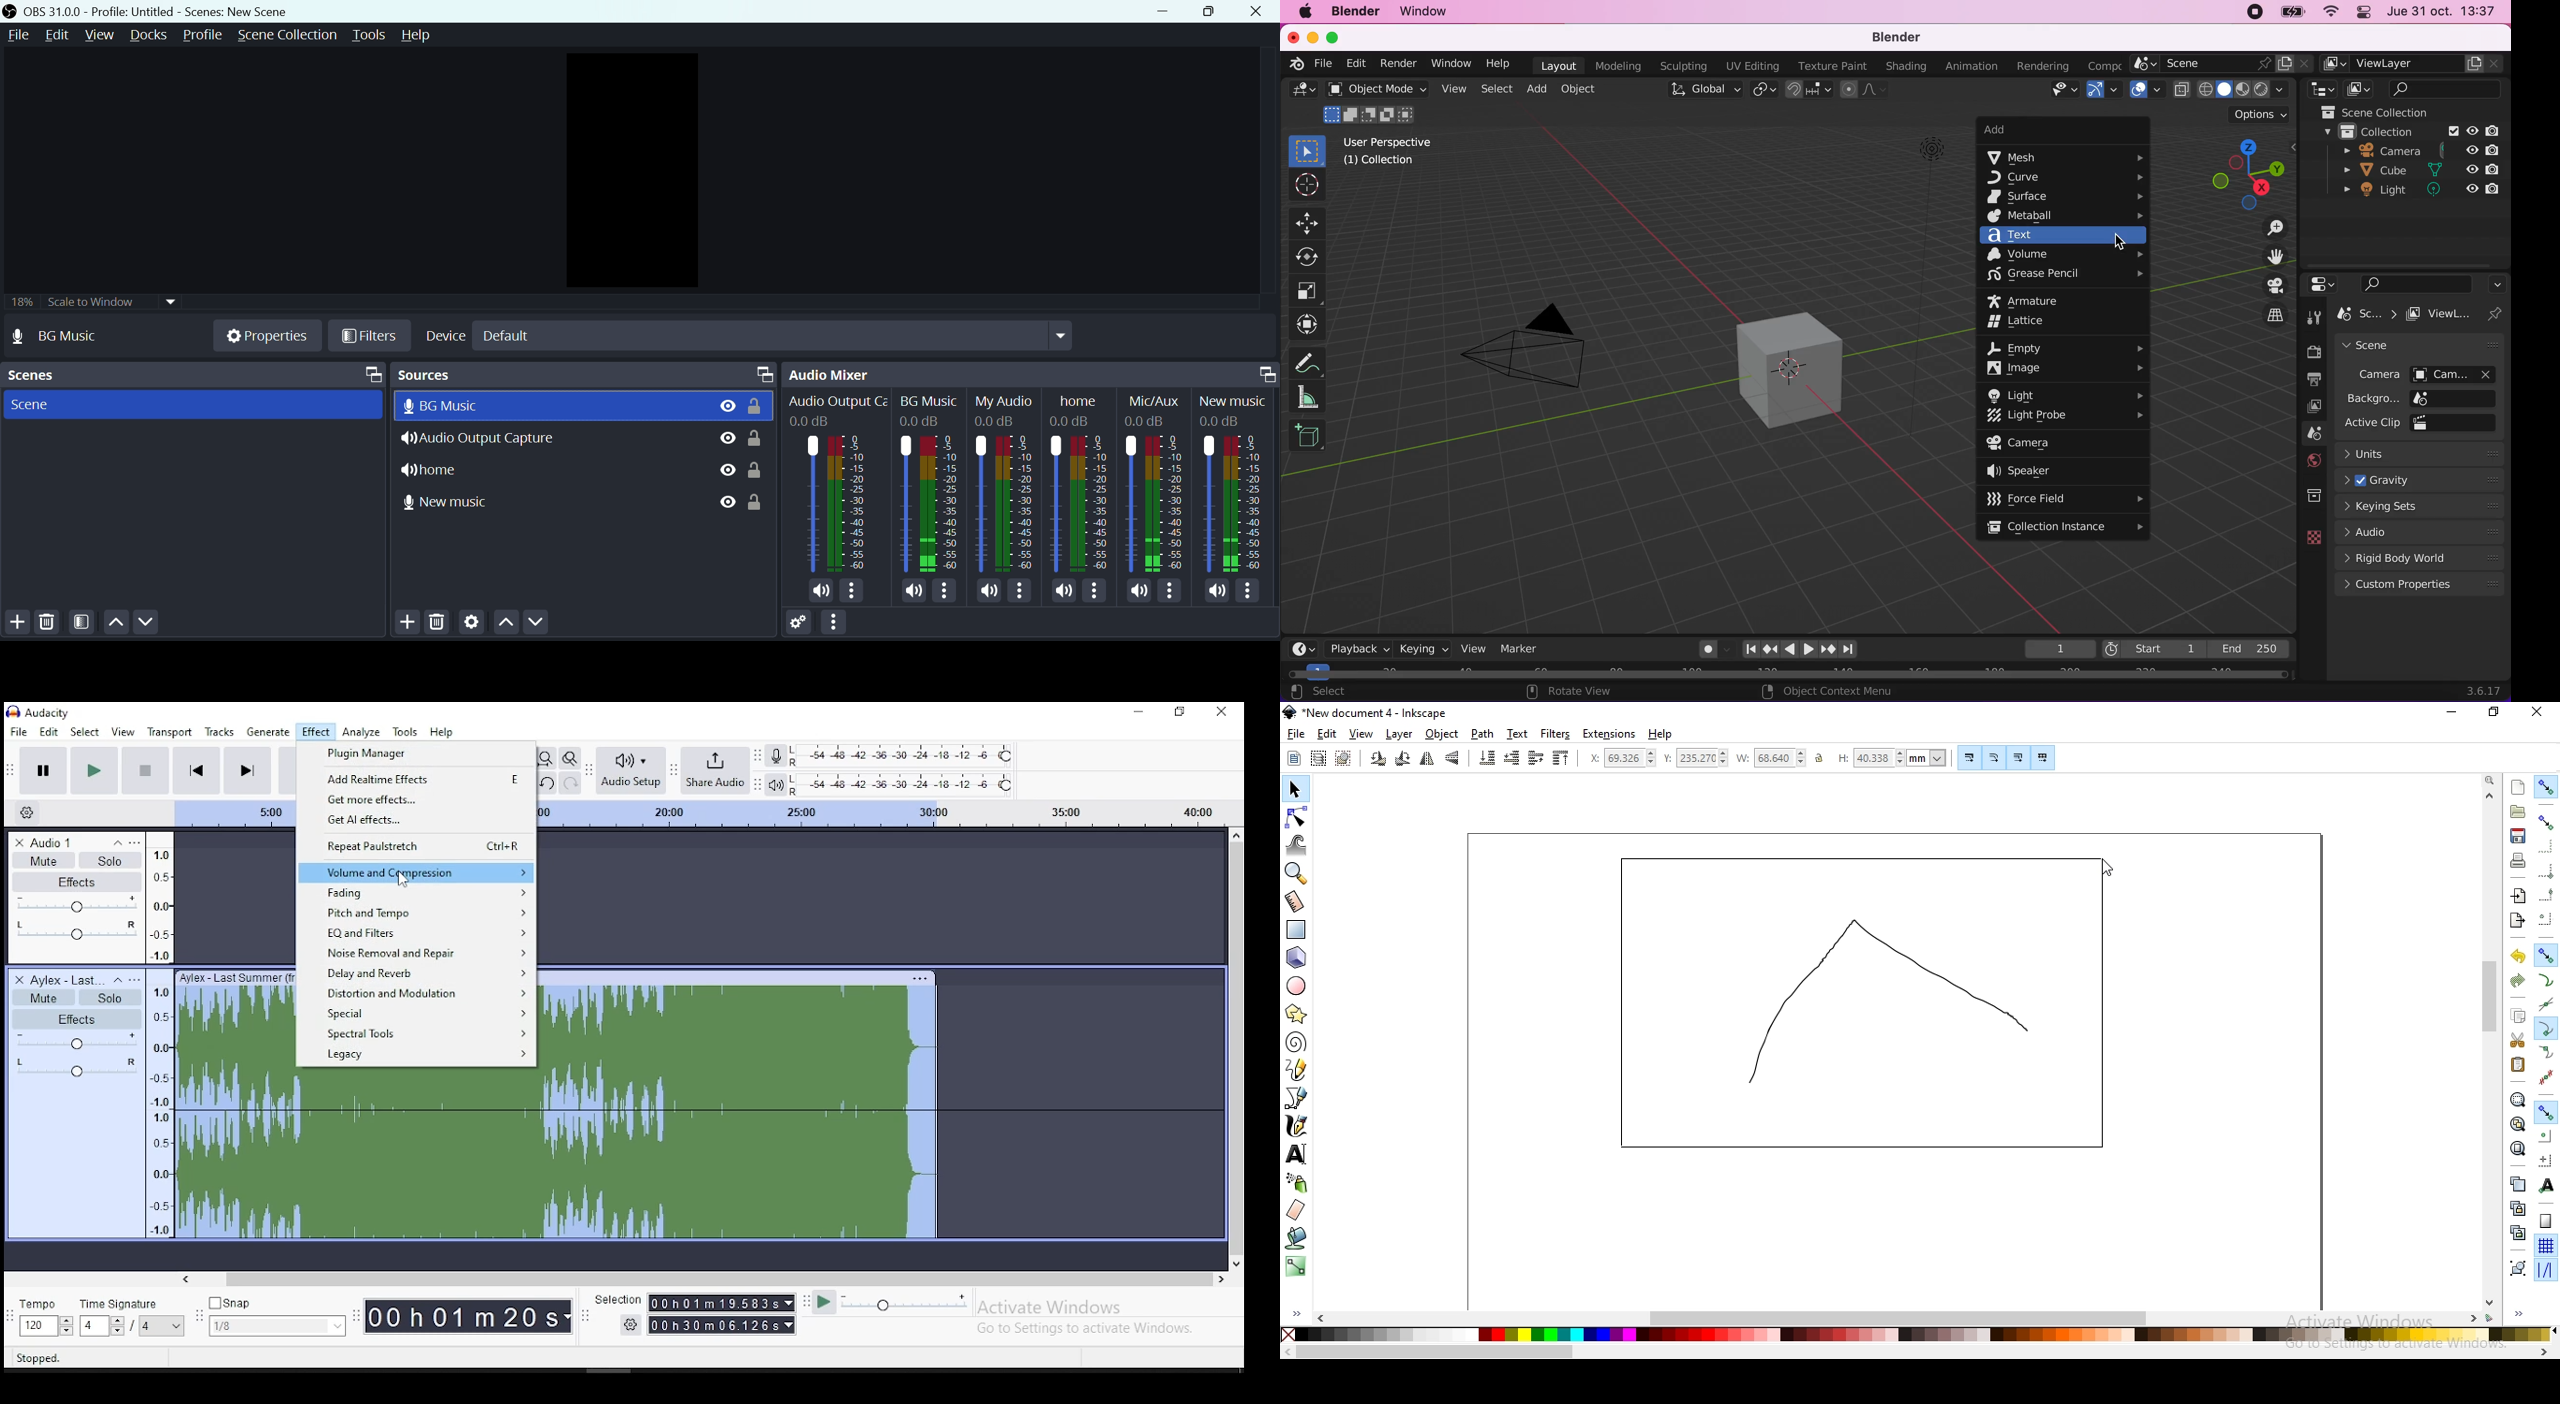 Image resolution: width=2576 pixels, height=1428 pixels. Describe the element at coordinates (315, 732) in the screenshot. I see `effect` at that location.